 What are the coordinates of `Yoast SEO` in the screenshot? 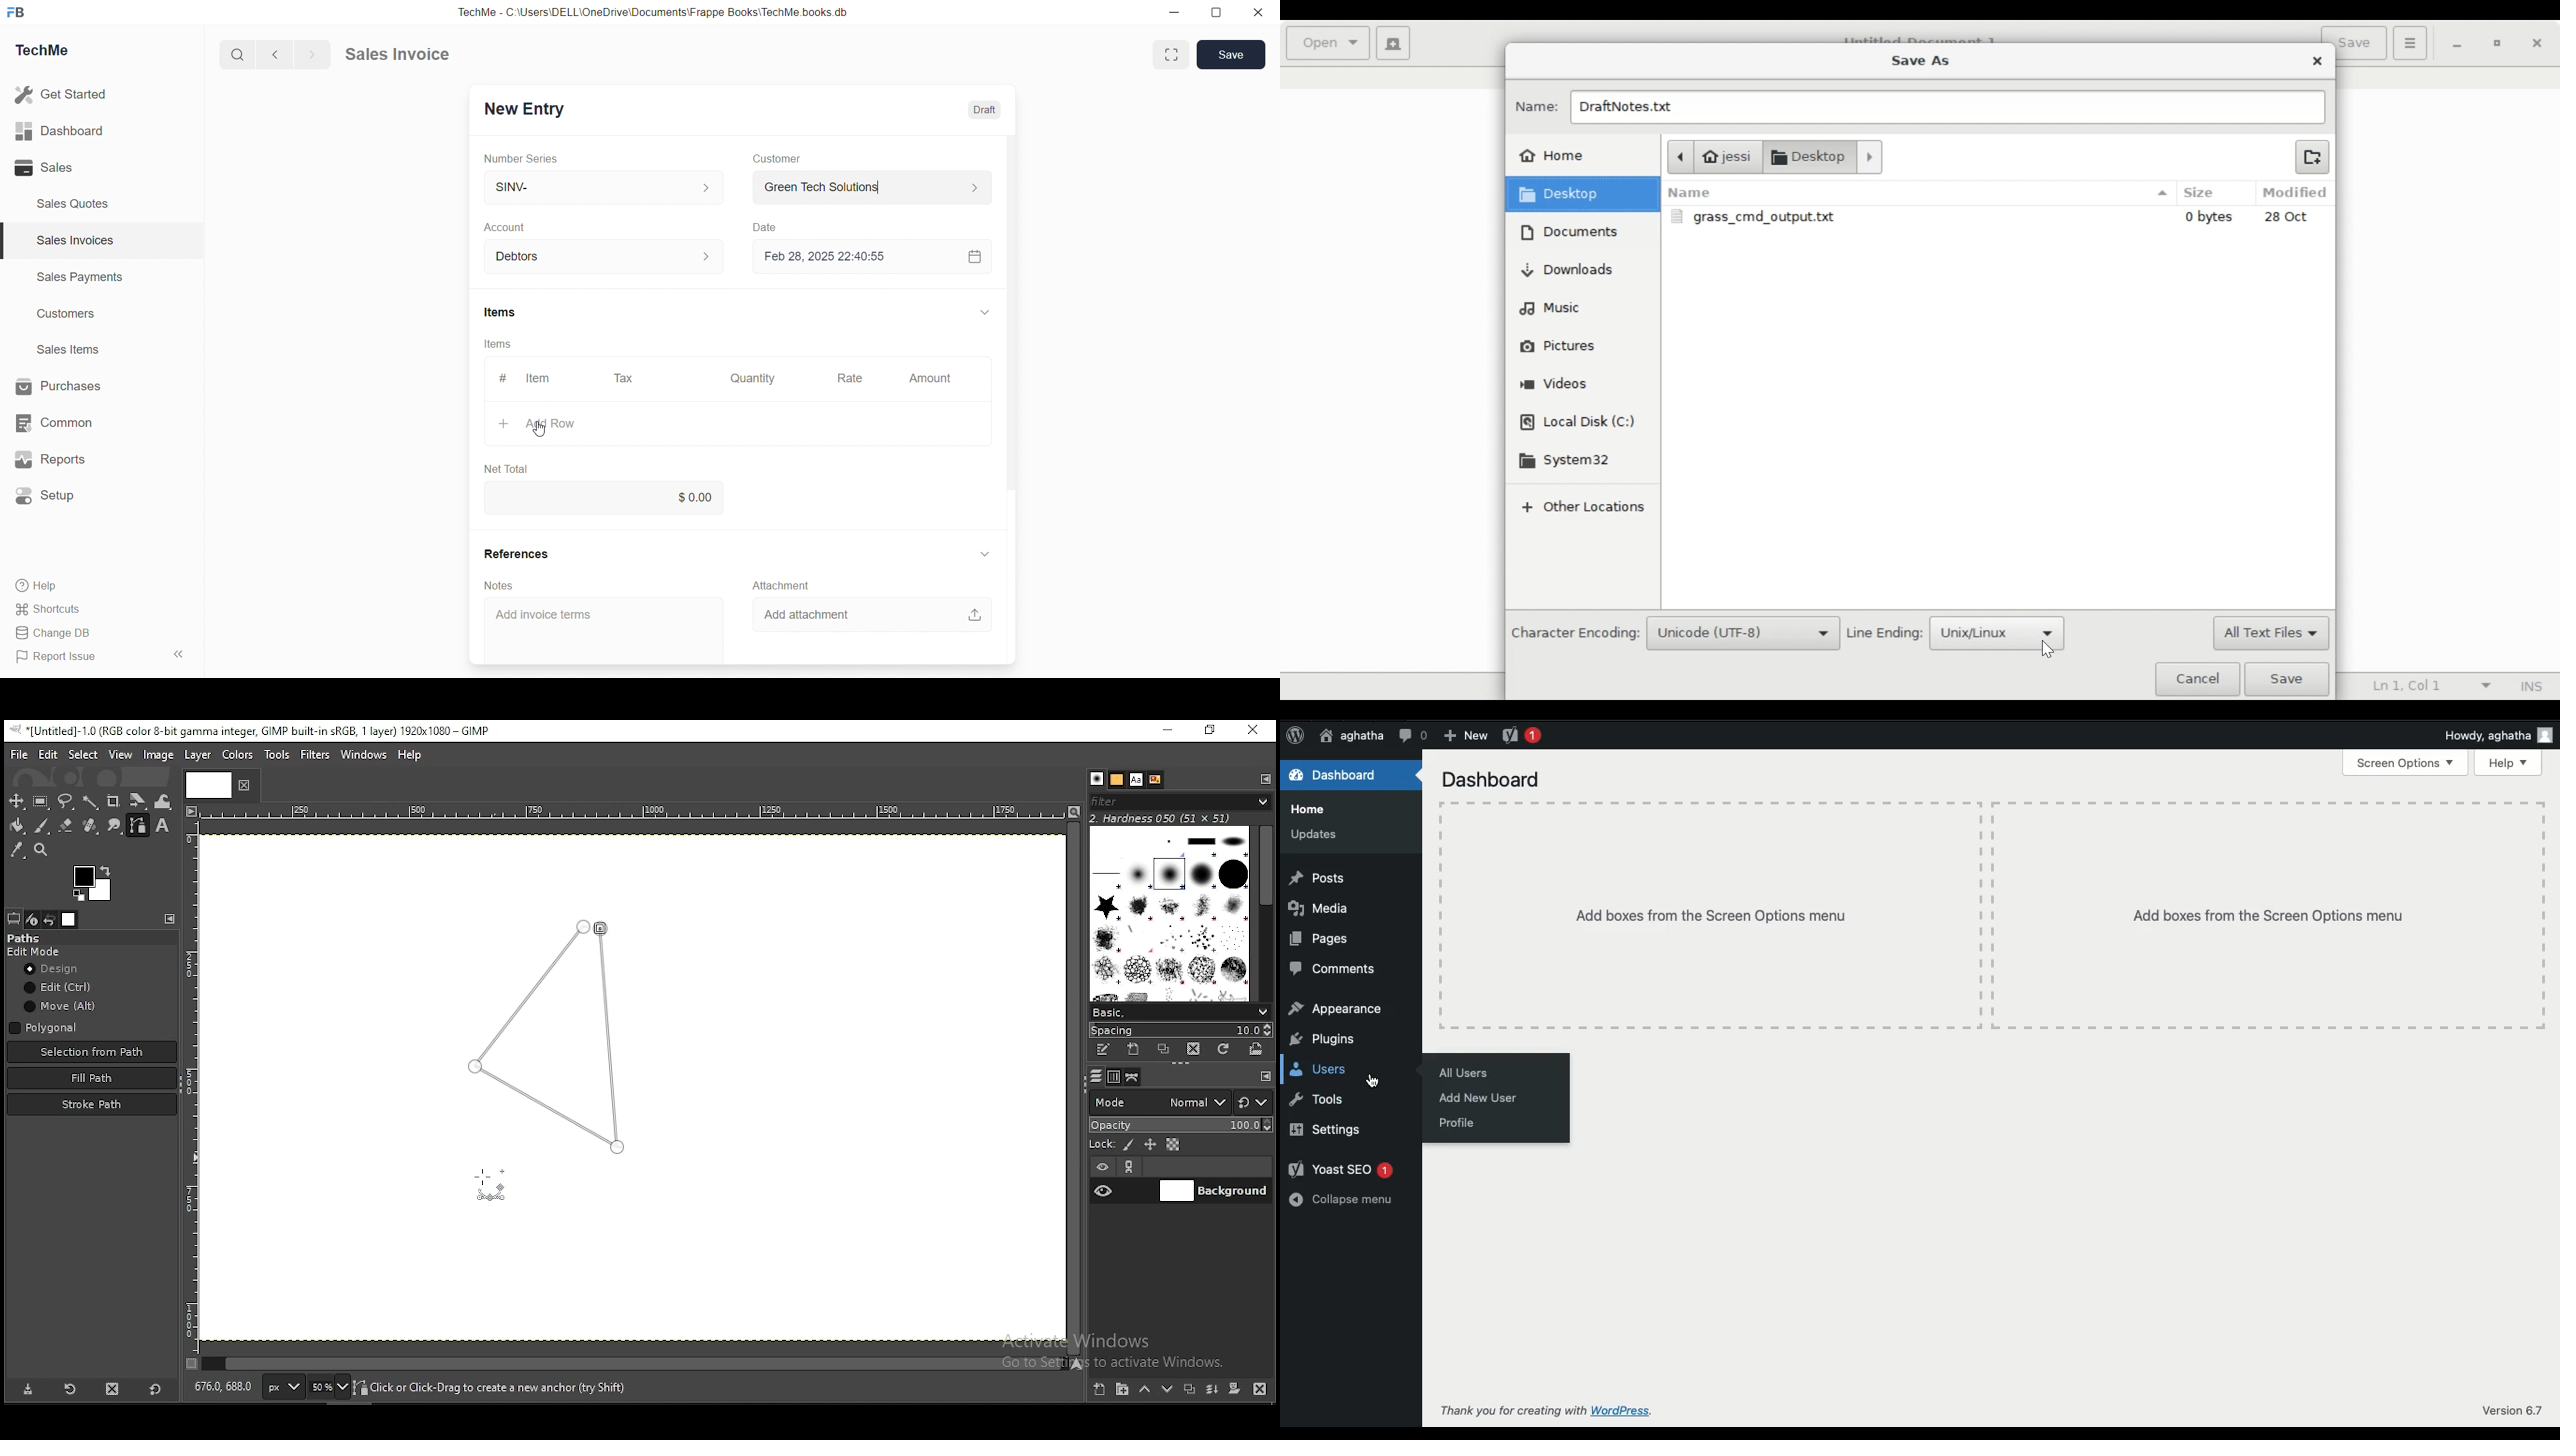 It's located at (1341, 1172).